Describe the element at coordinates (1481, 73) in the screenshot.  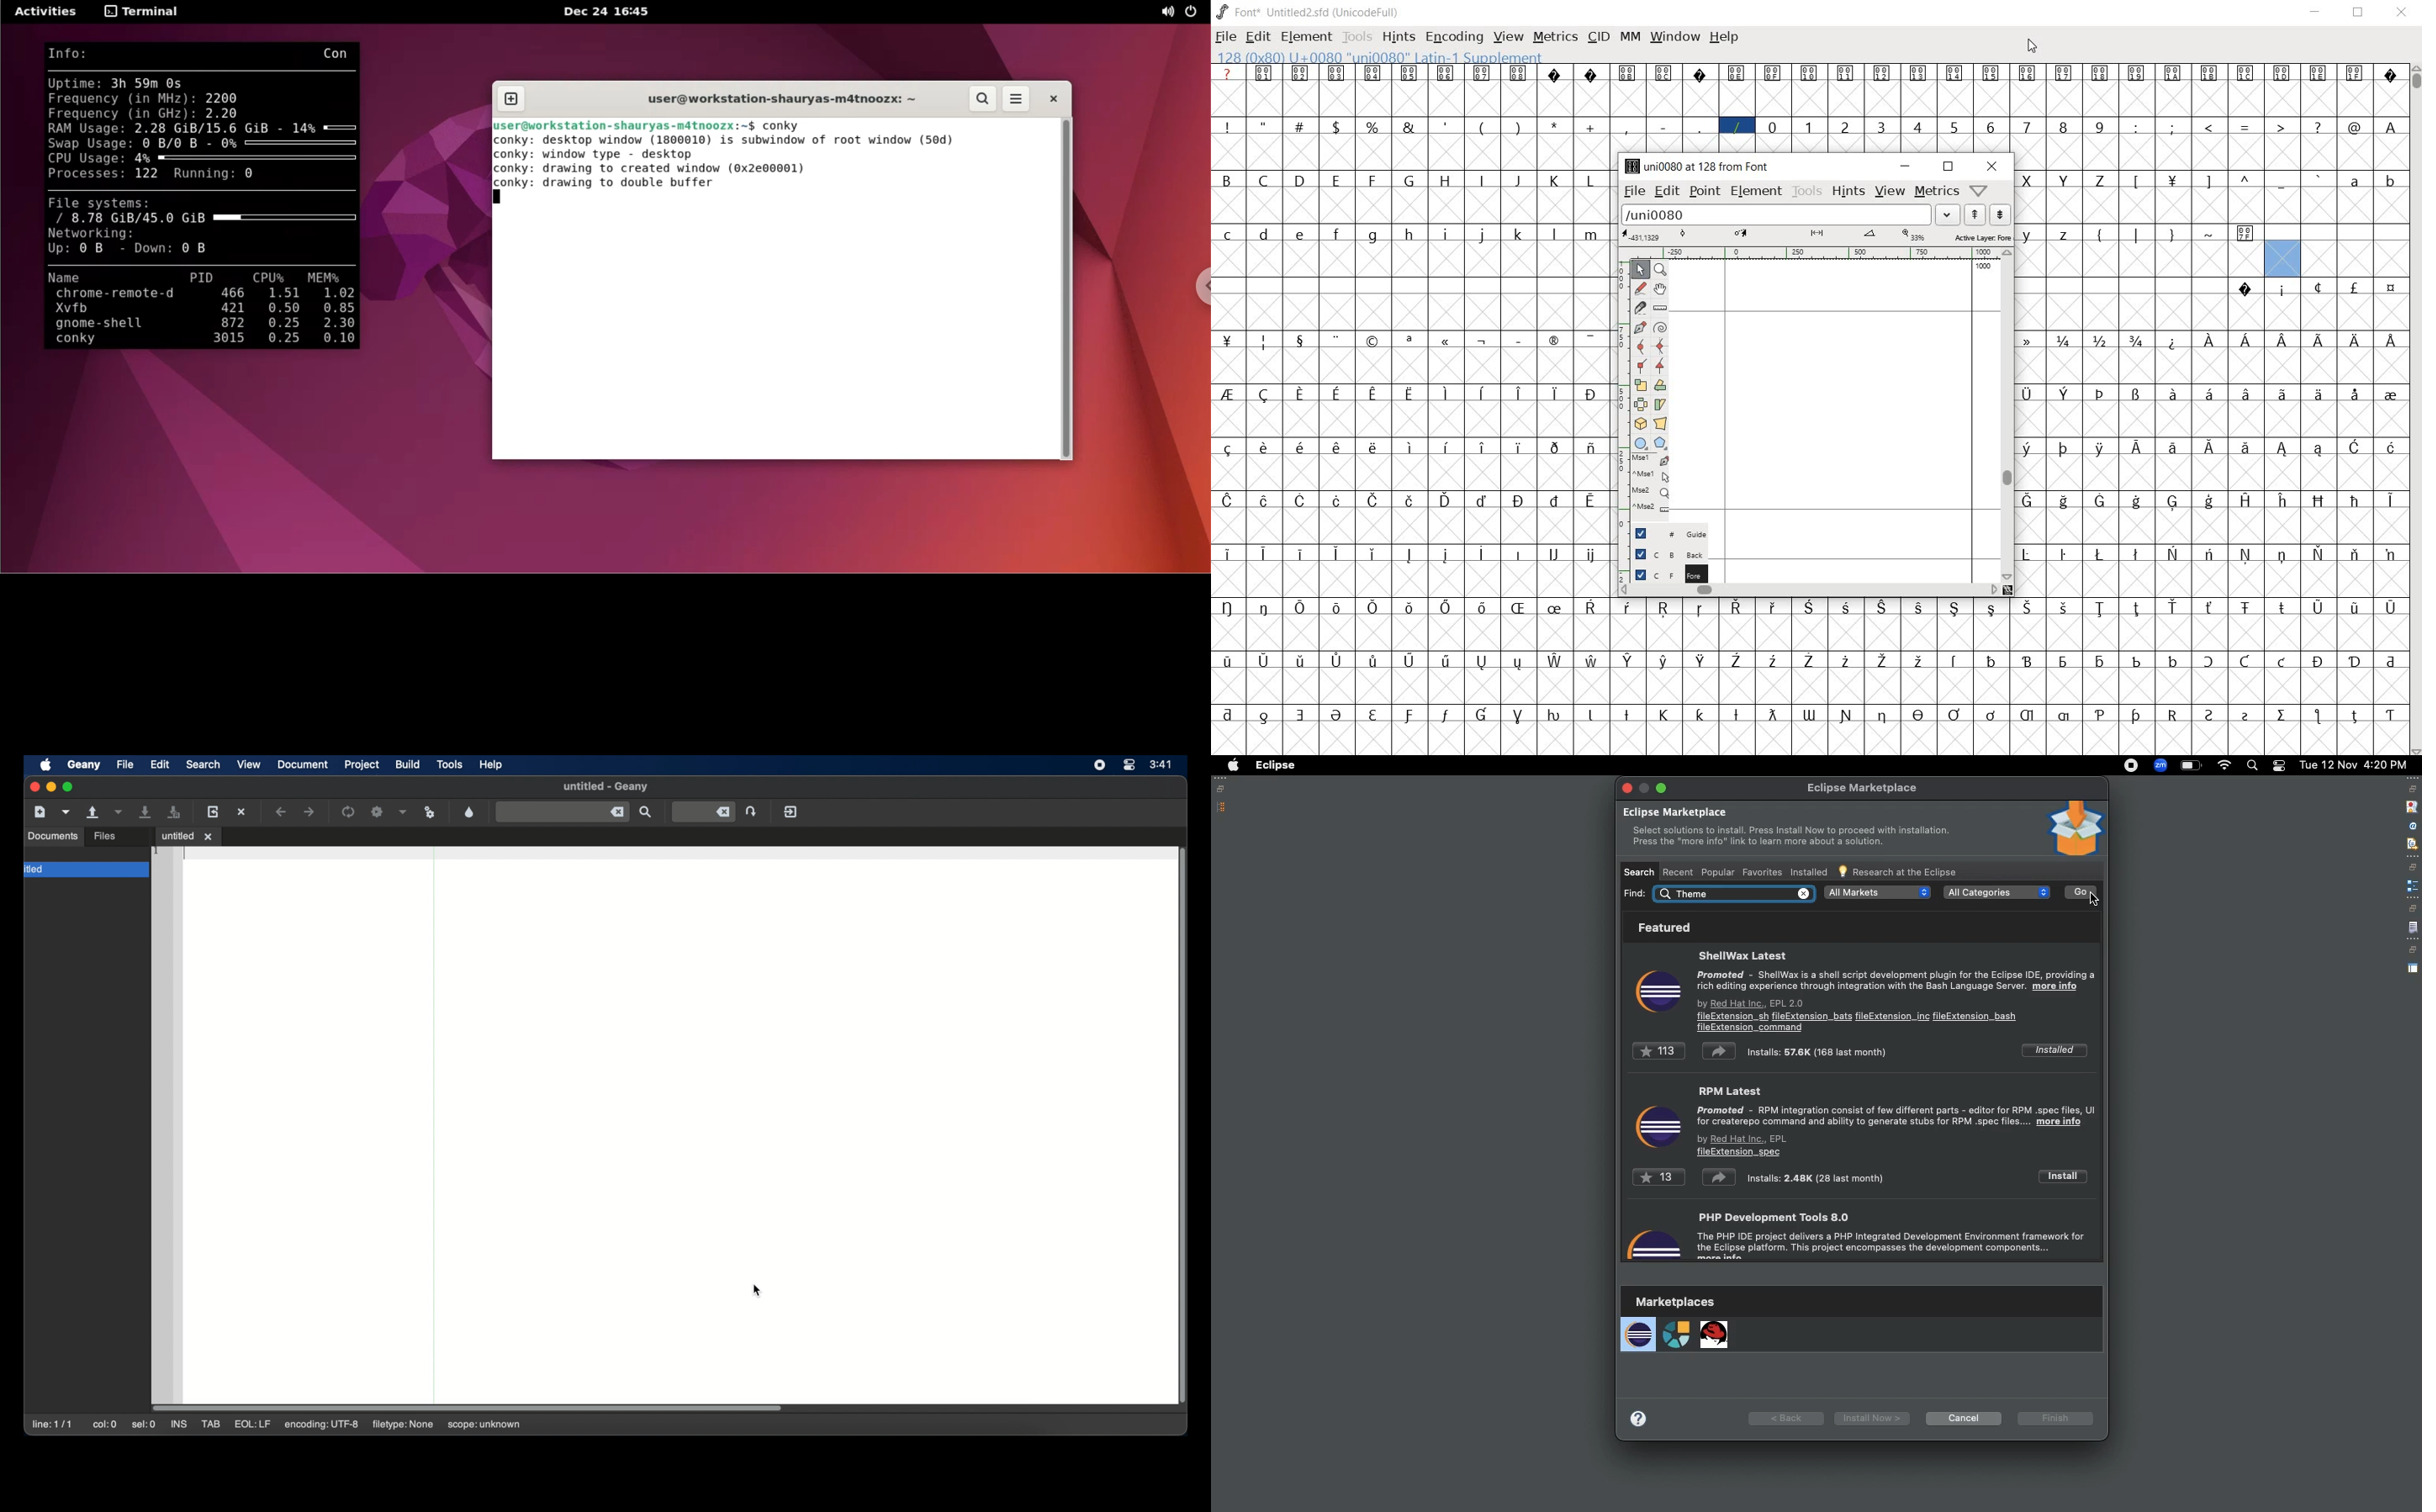
I see `glyph` at that location.